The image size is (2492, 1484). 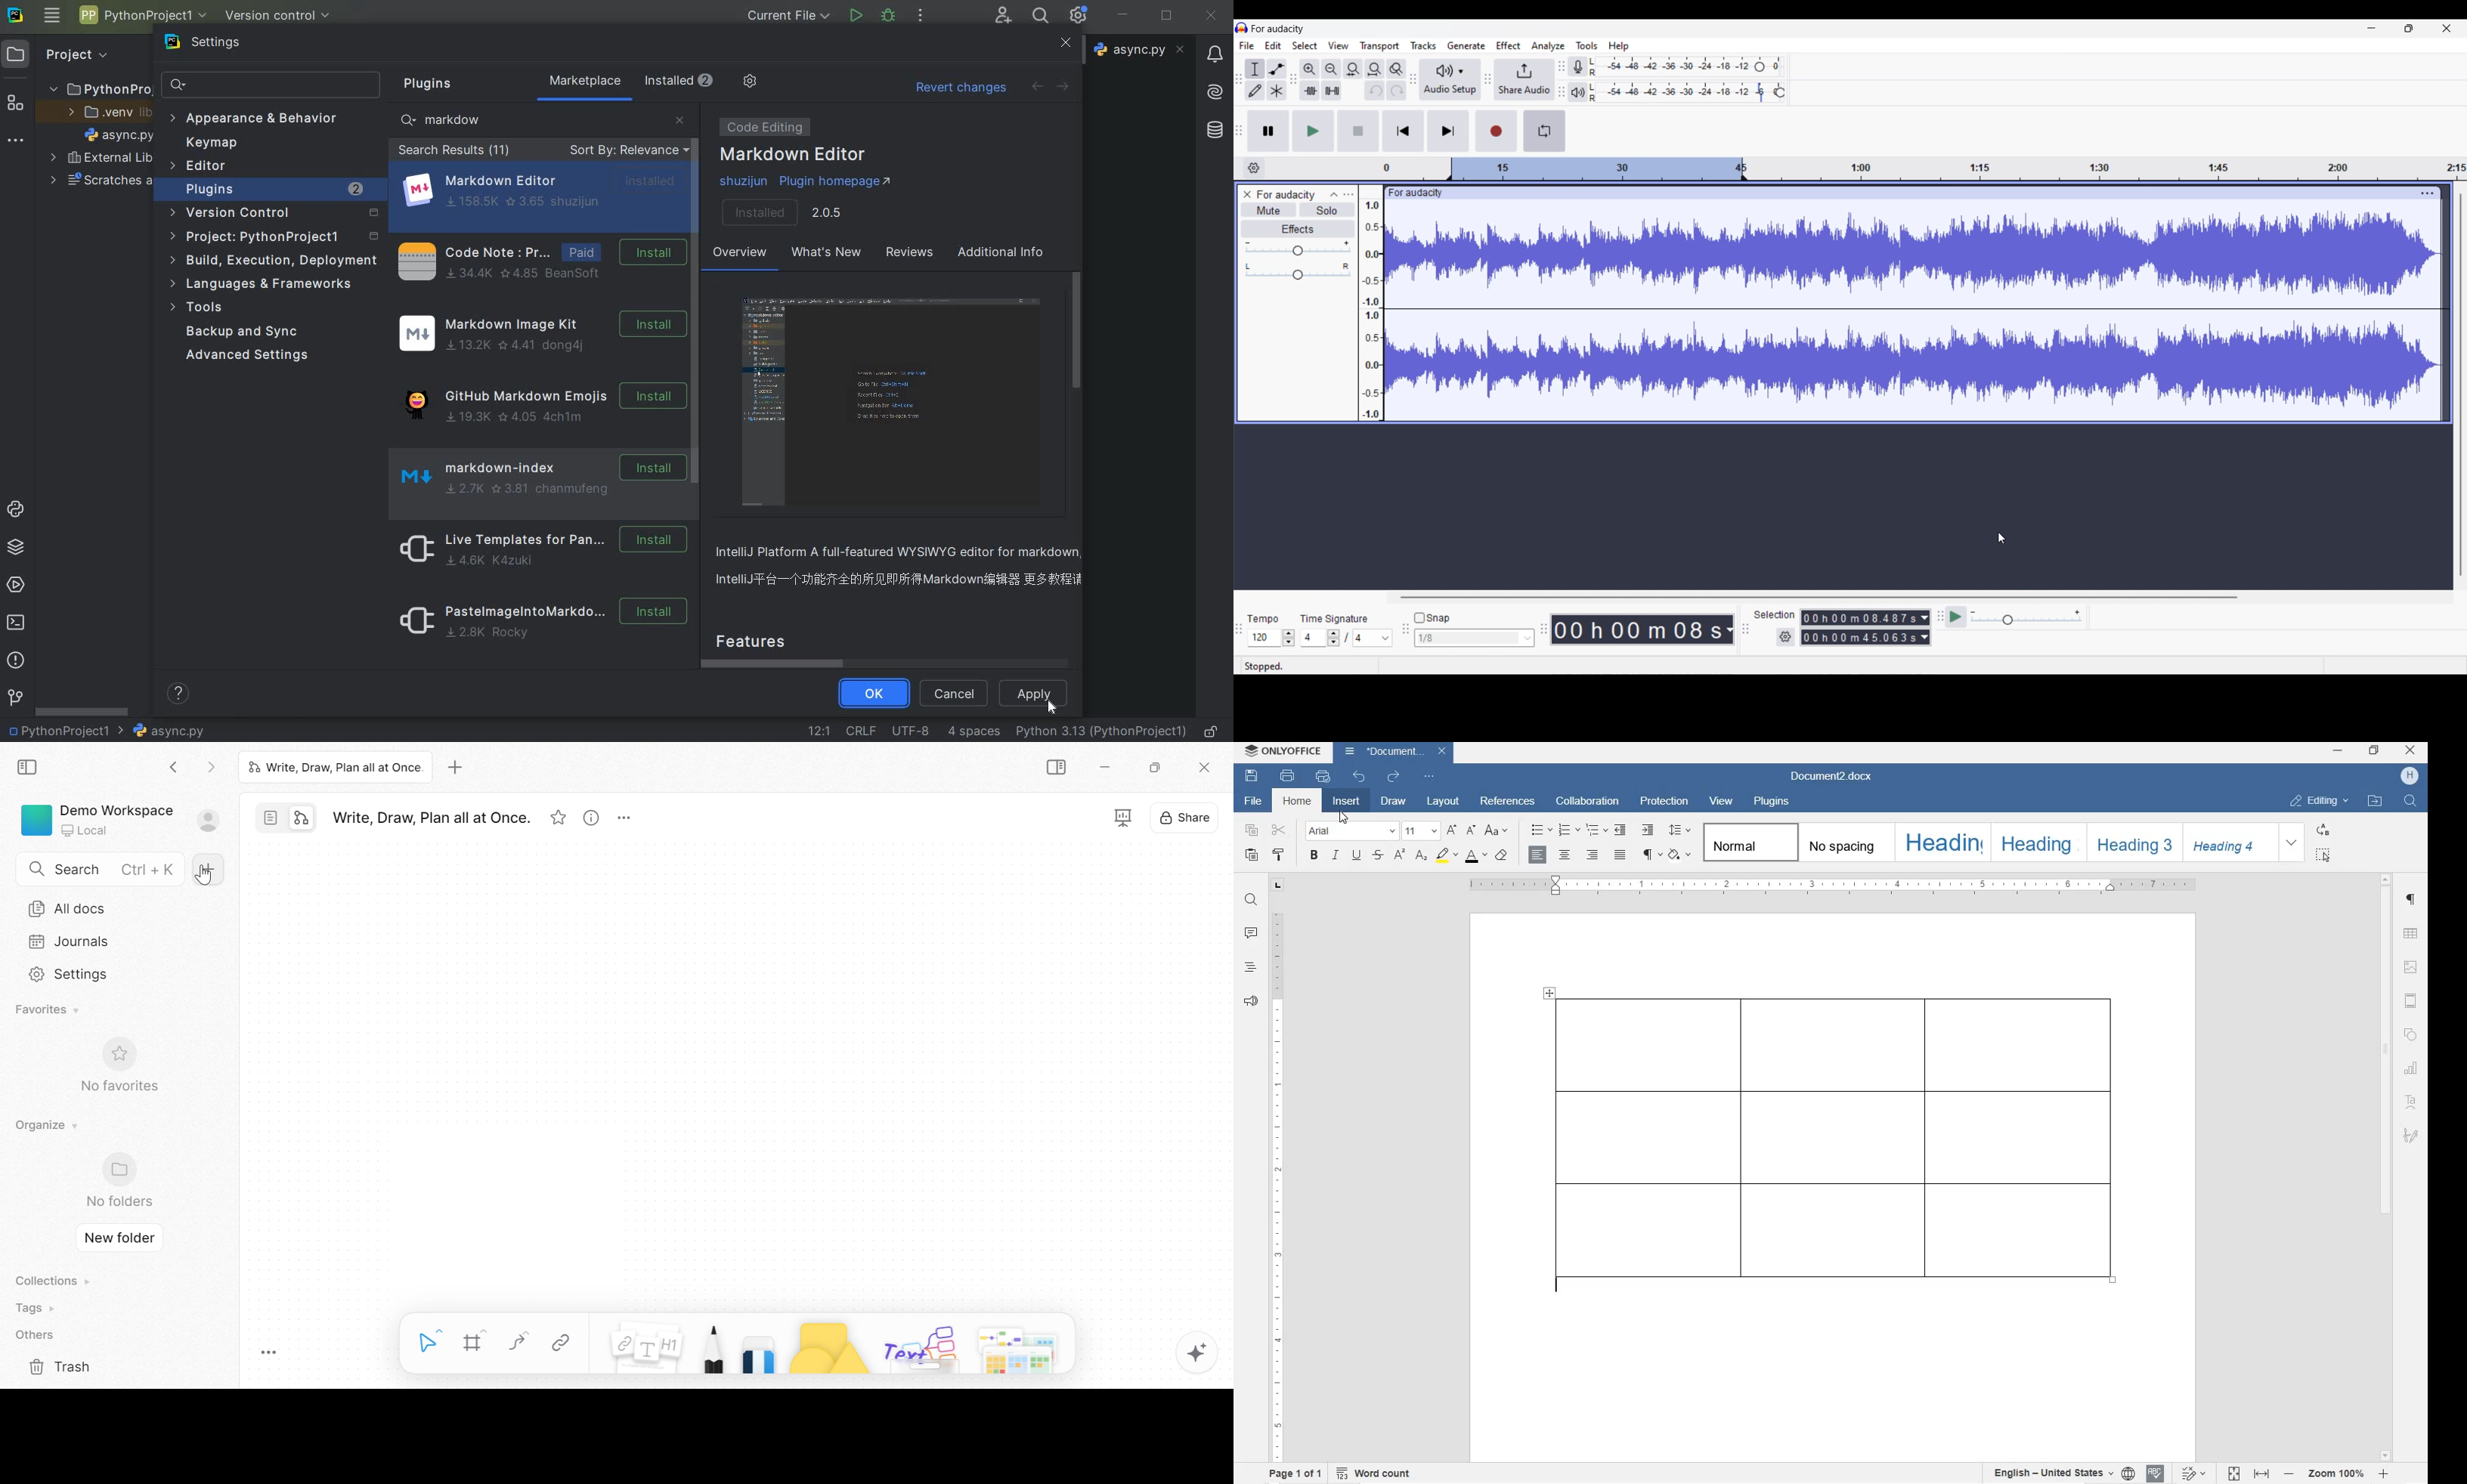 I want to click on find, so click(x=1252, y=901).